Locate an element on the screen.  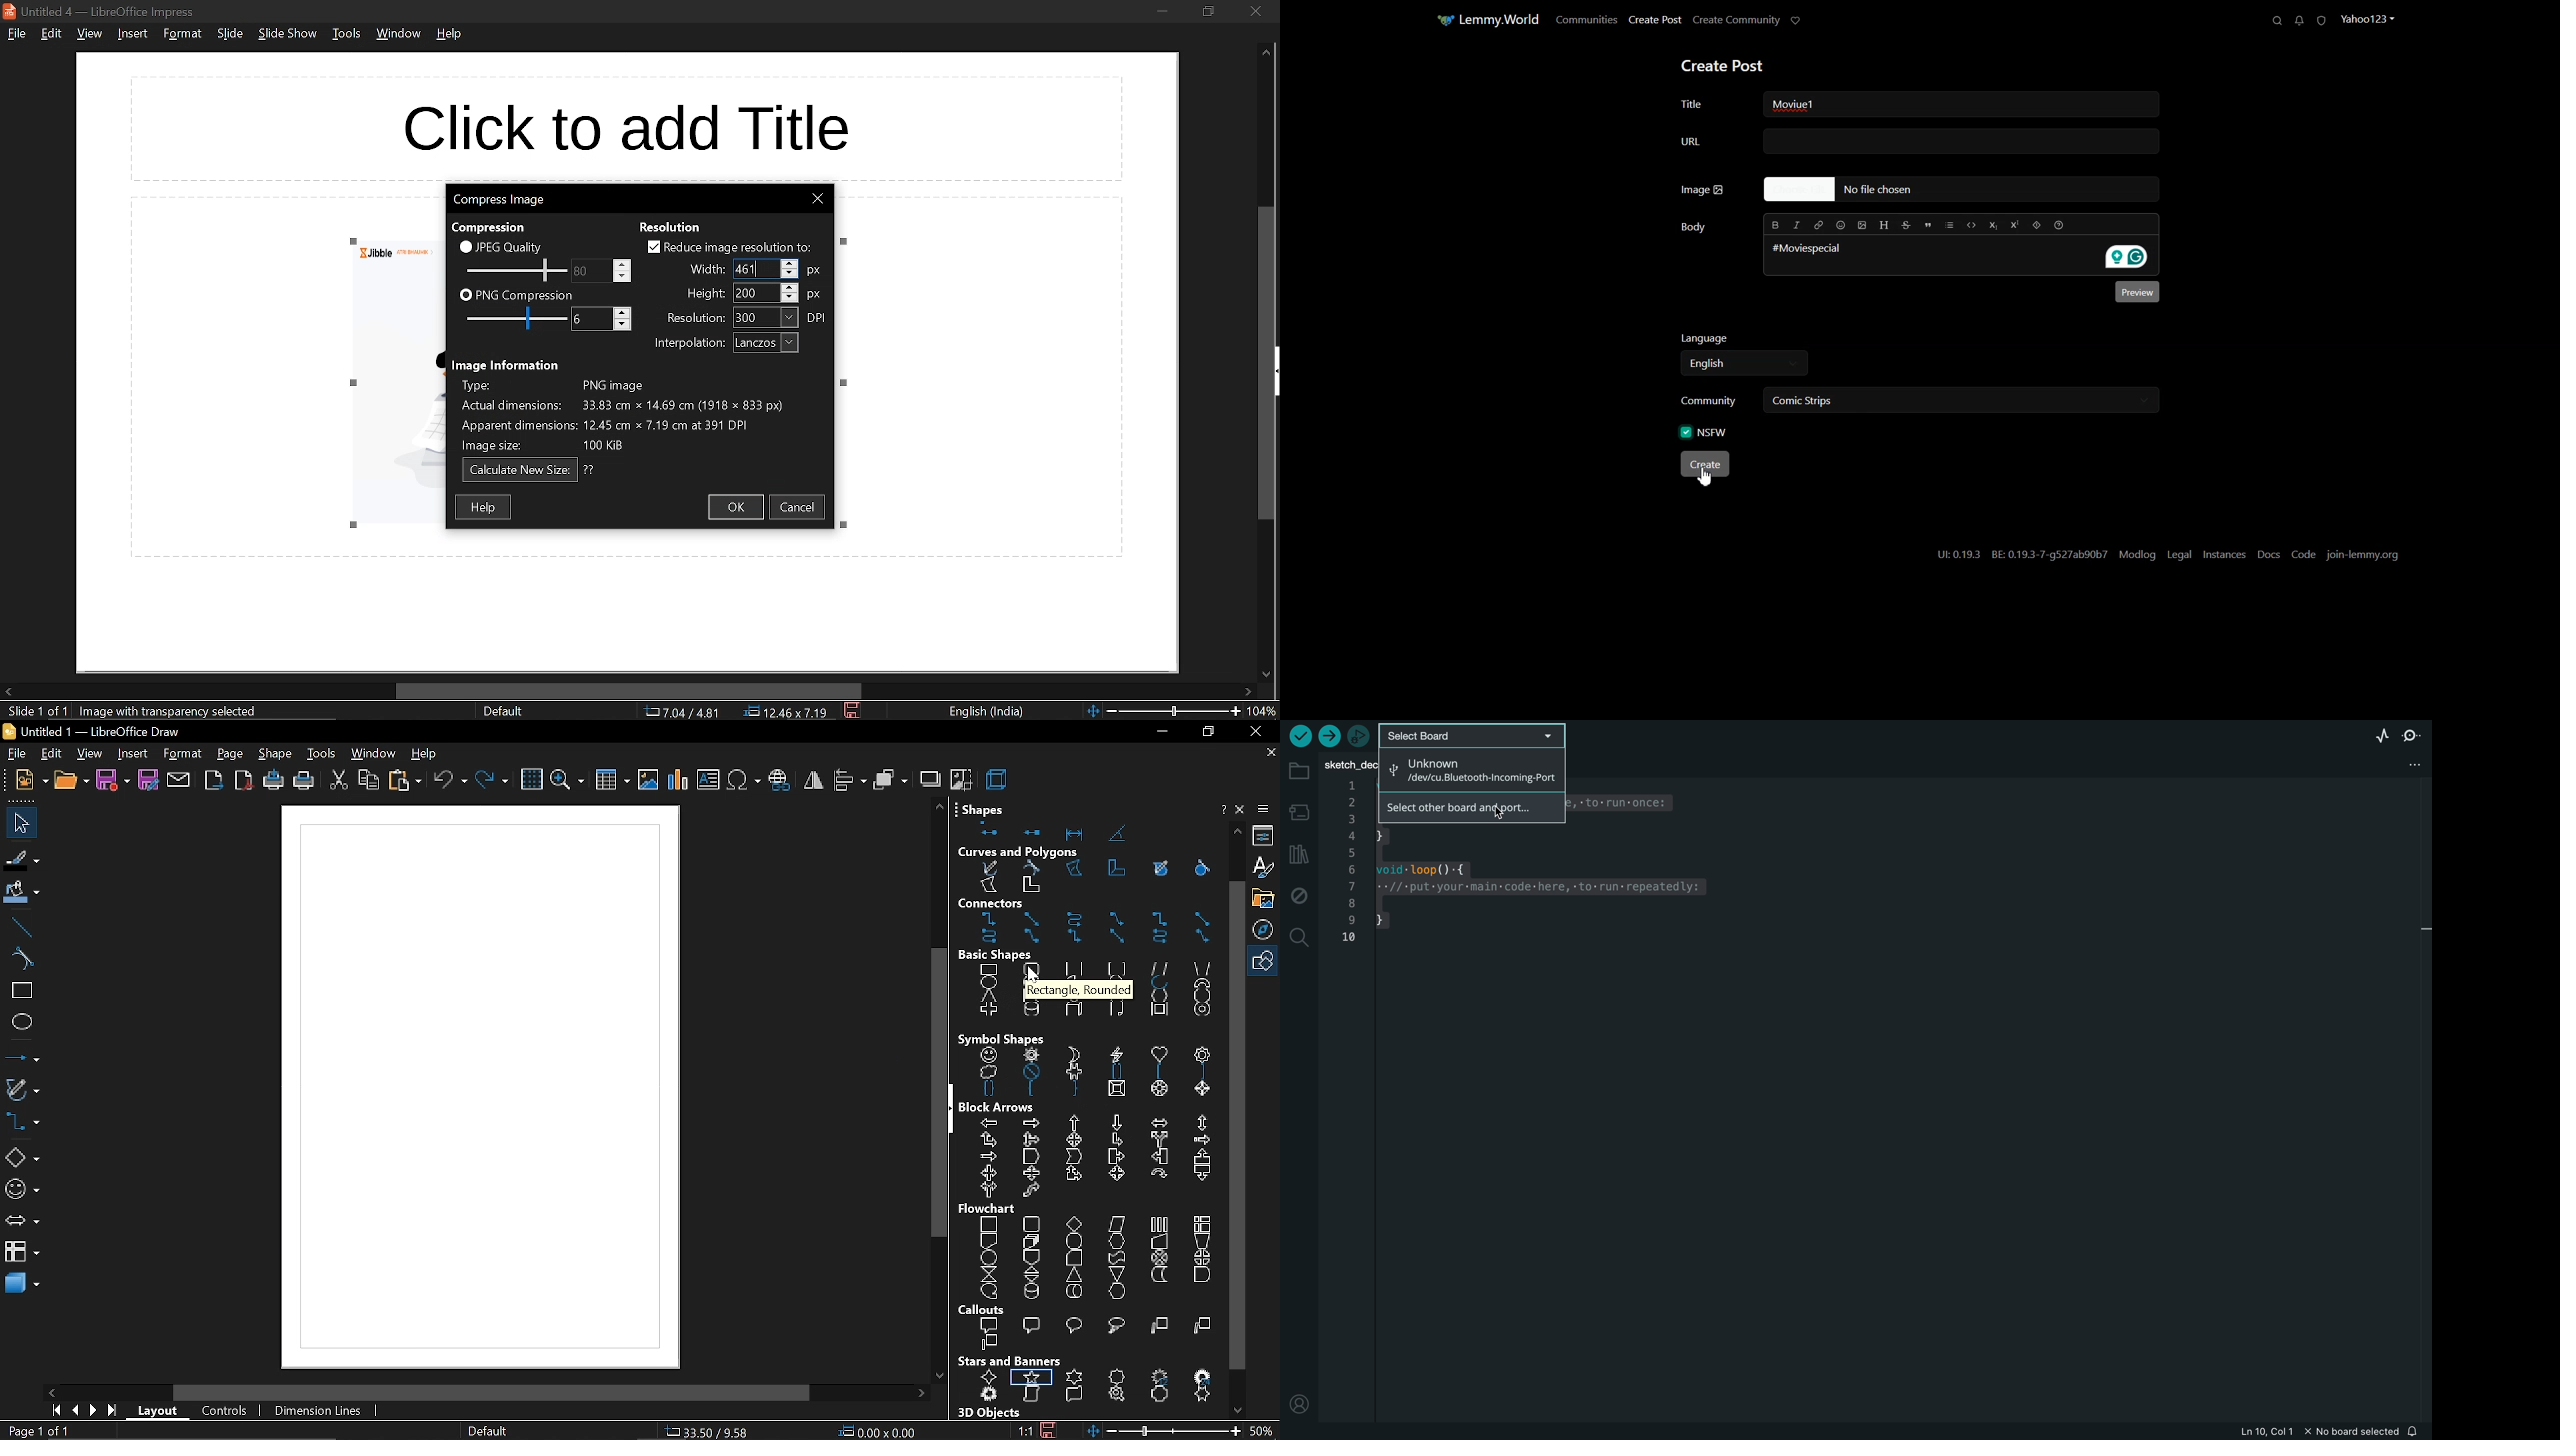
Italic is located at coordinates (1798, 227).